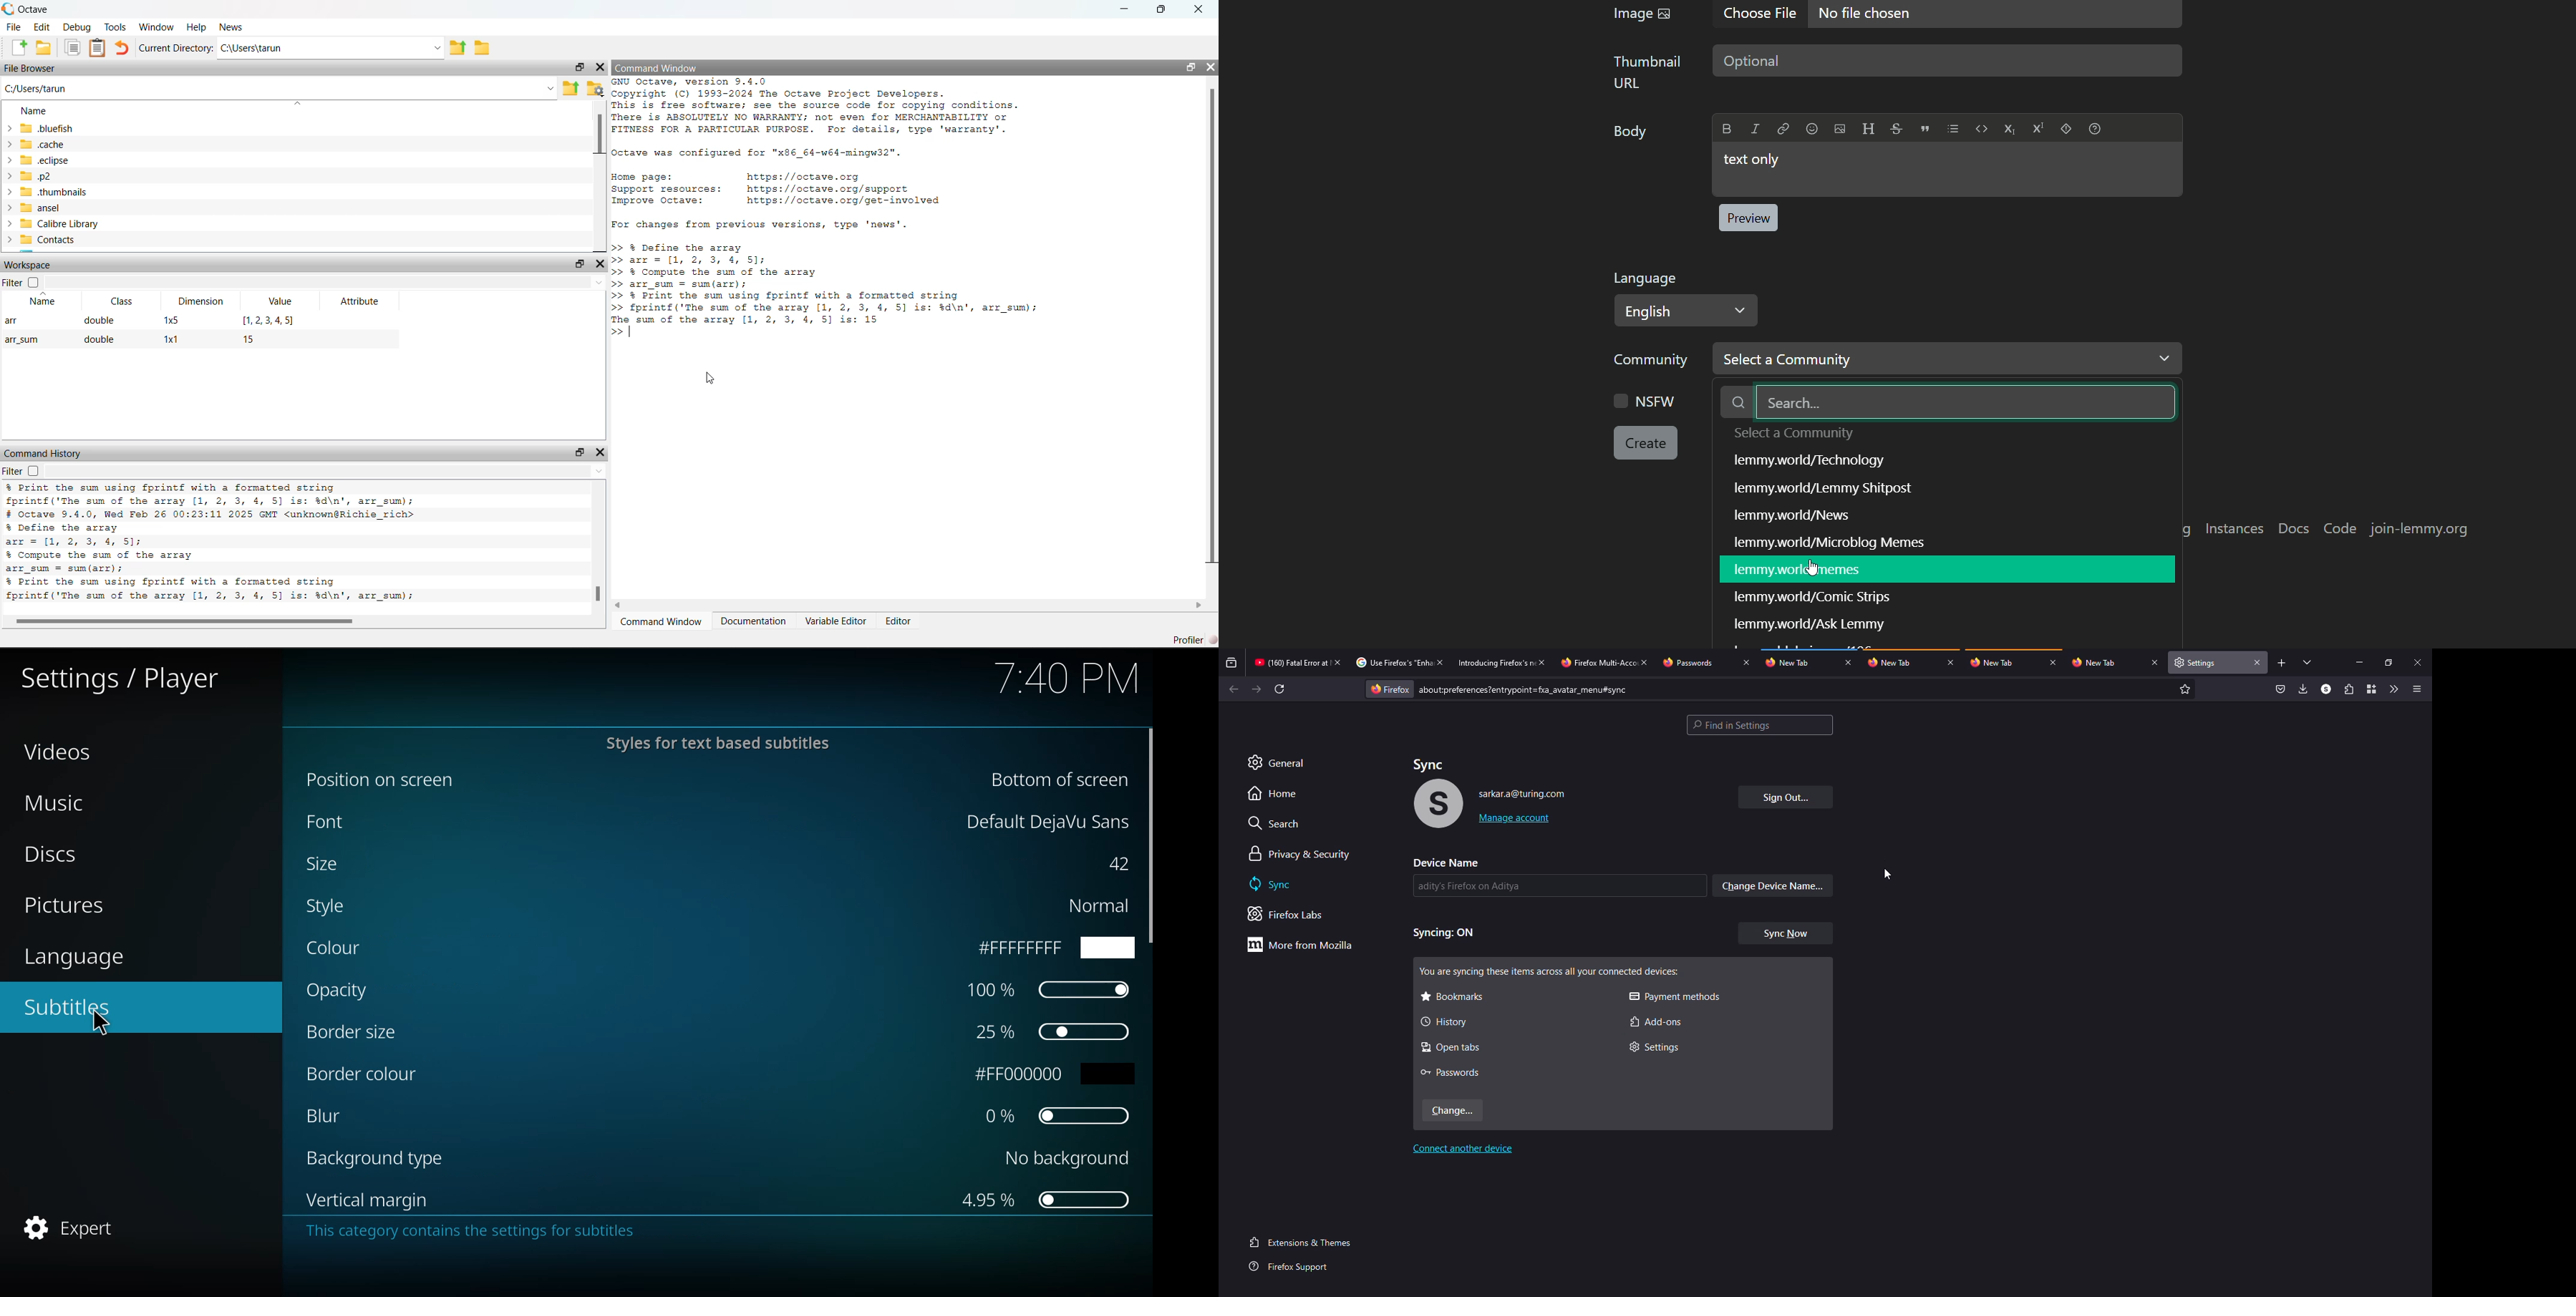 This screenshot has width=2576, height=1316. Describe the element at coordinates (2420, 661) in the screenshot. I see `close` at that location.